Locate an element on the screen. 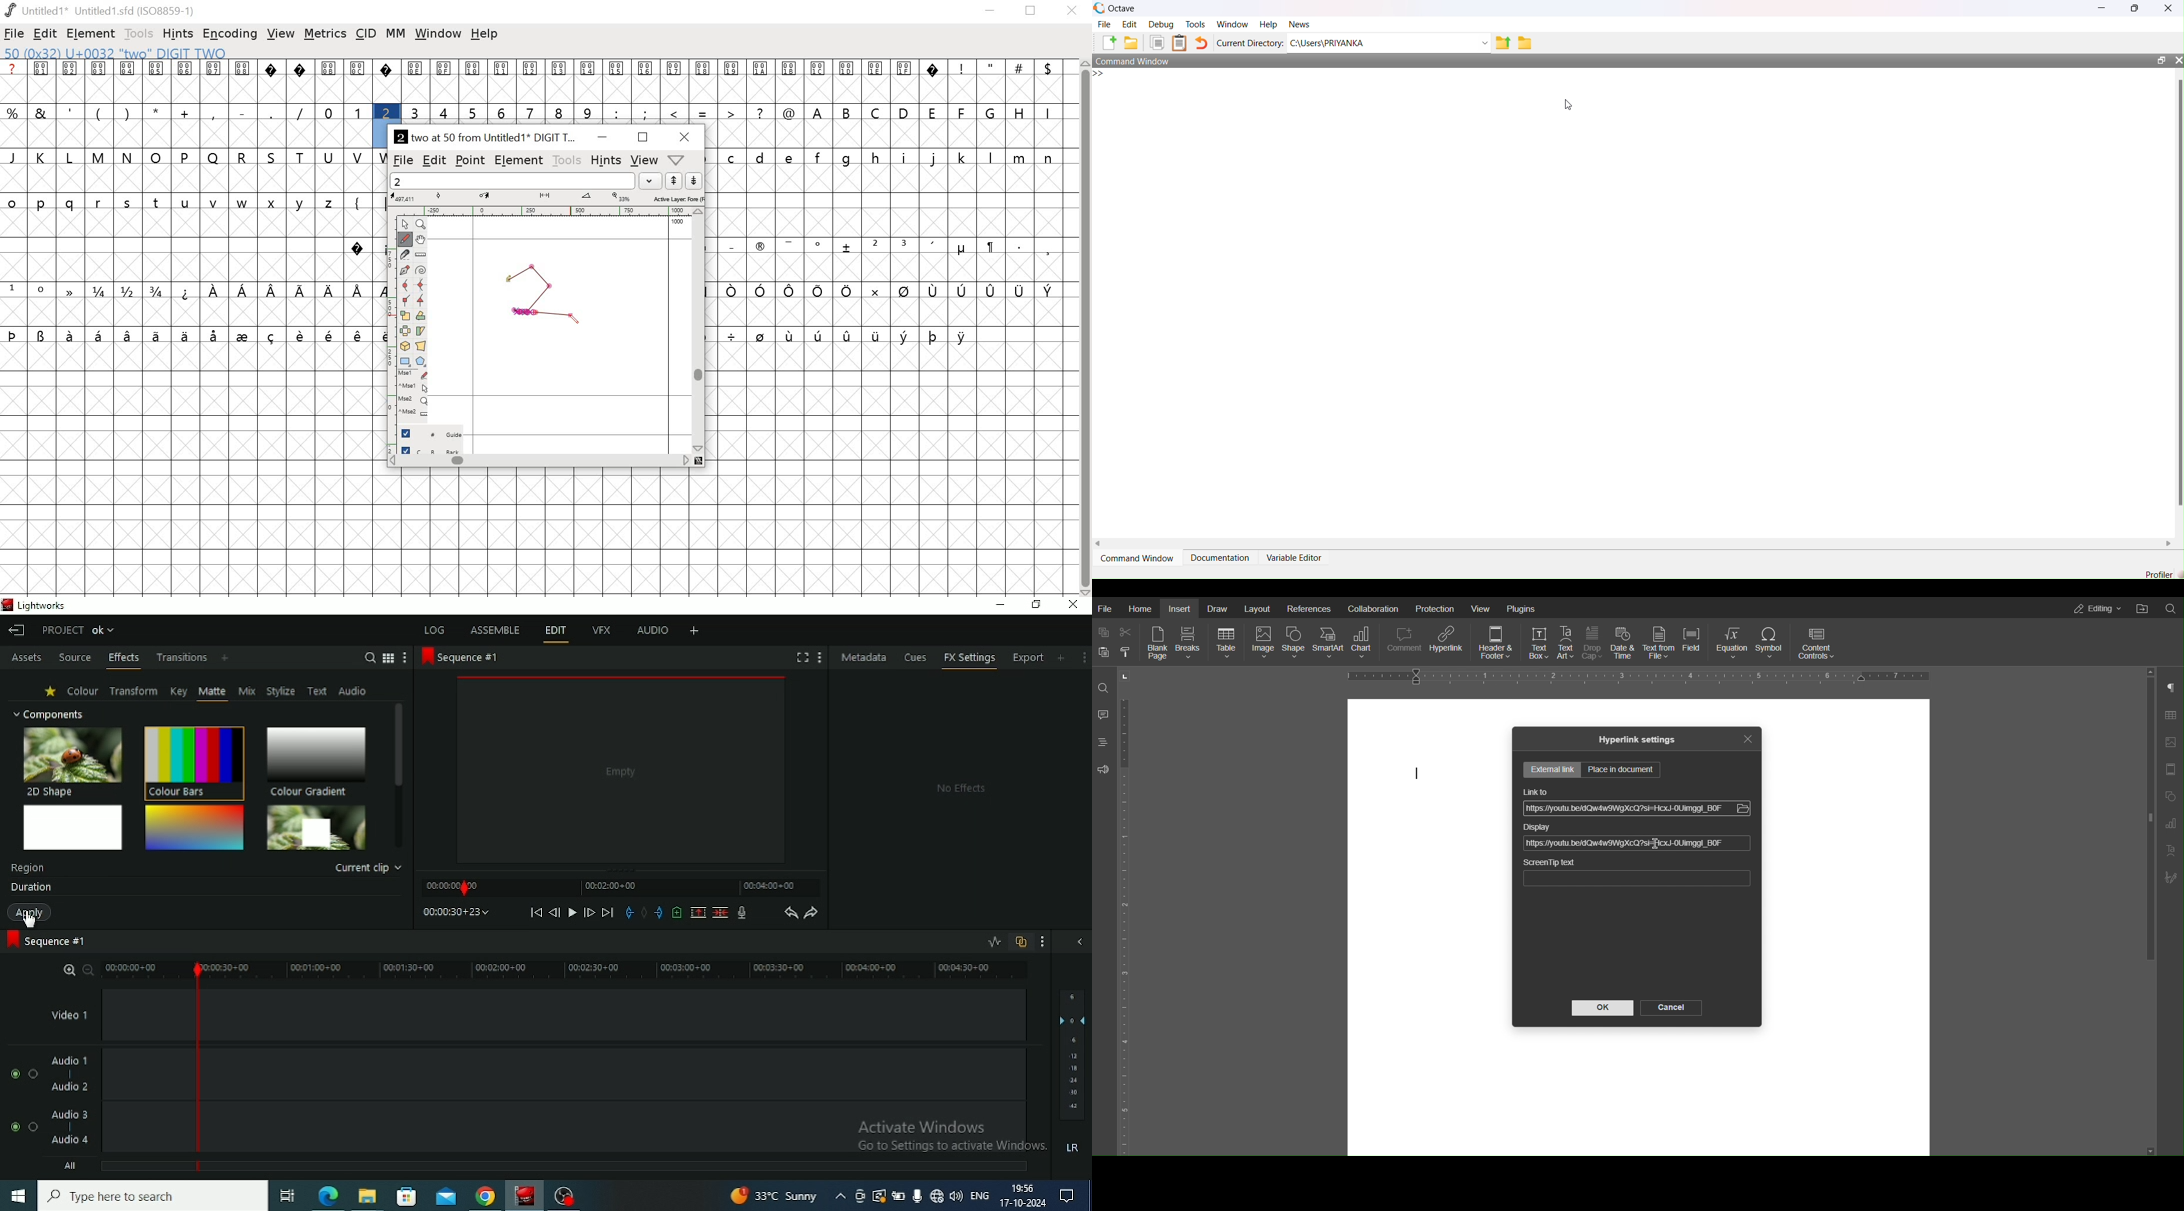  Display is located at coordinates (1538, 828).